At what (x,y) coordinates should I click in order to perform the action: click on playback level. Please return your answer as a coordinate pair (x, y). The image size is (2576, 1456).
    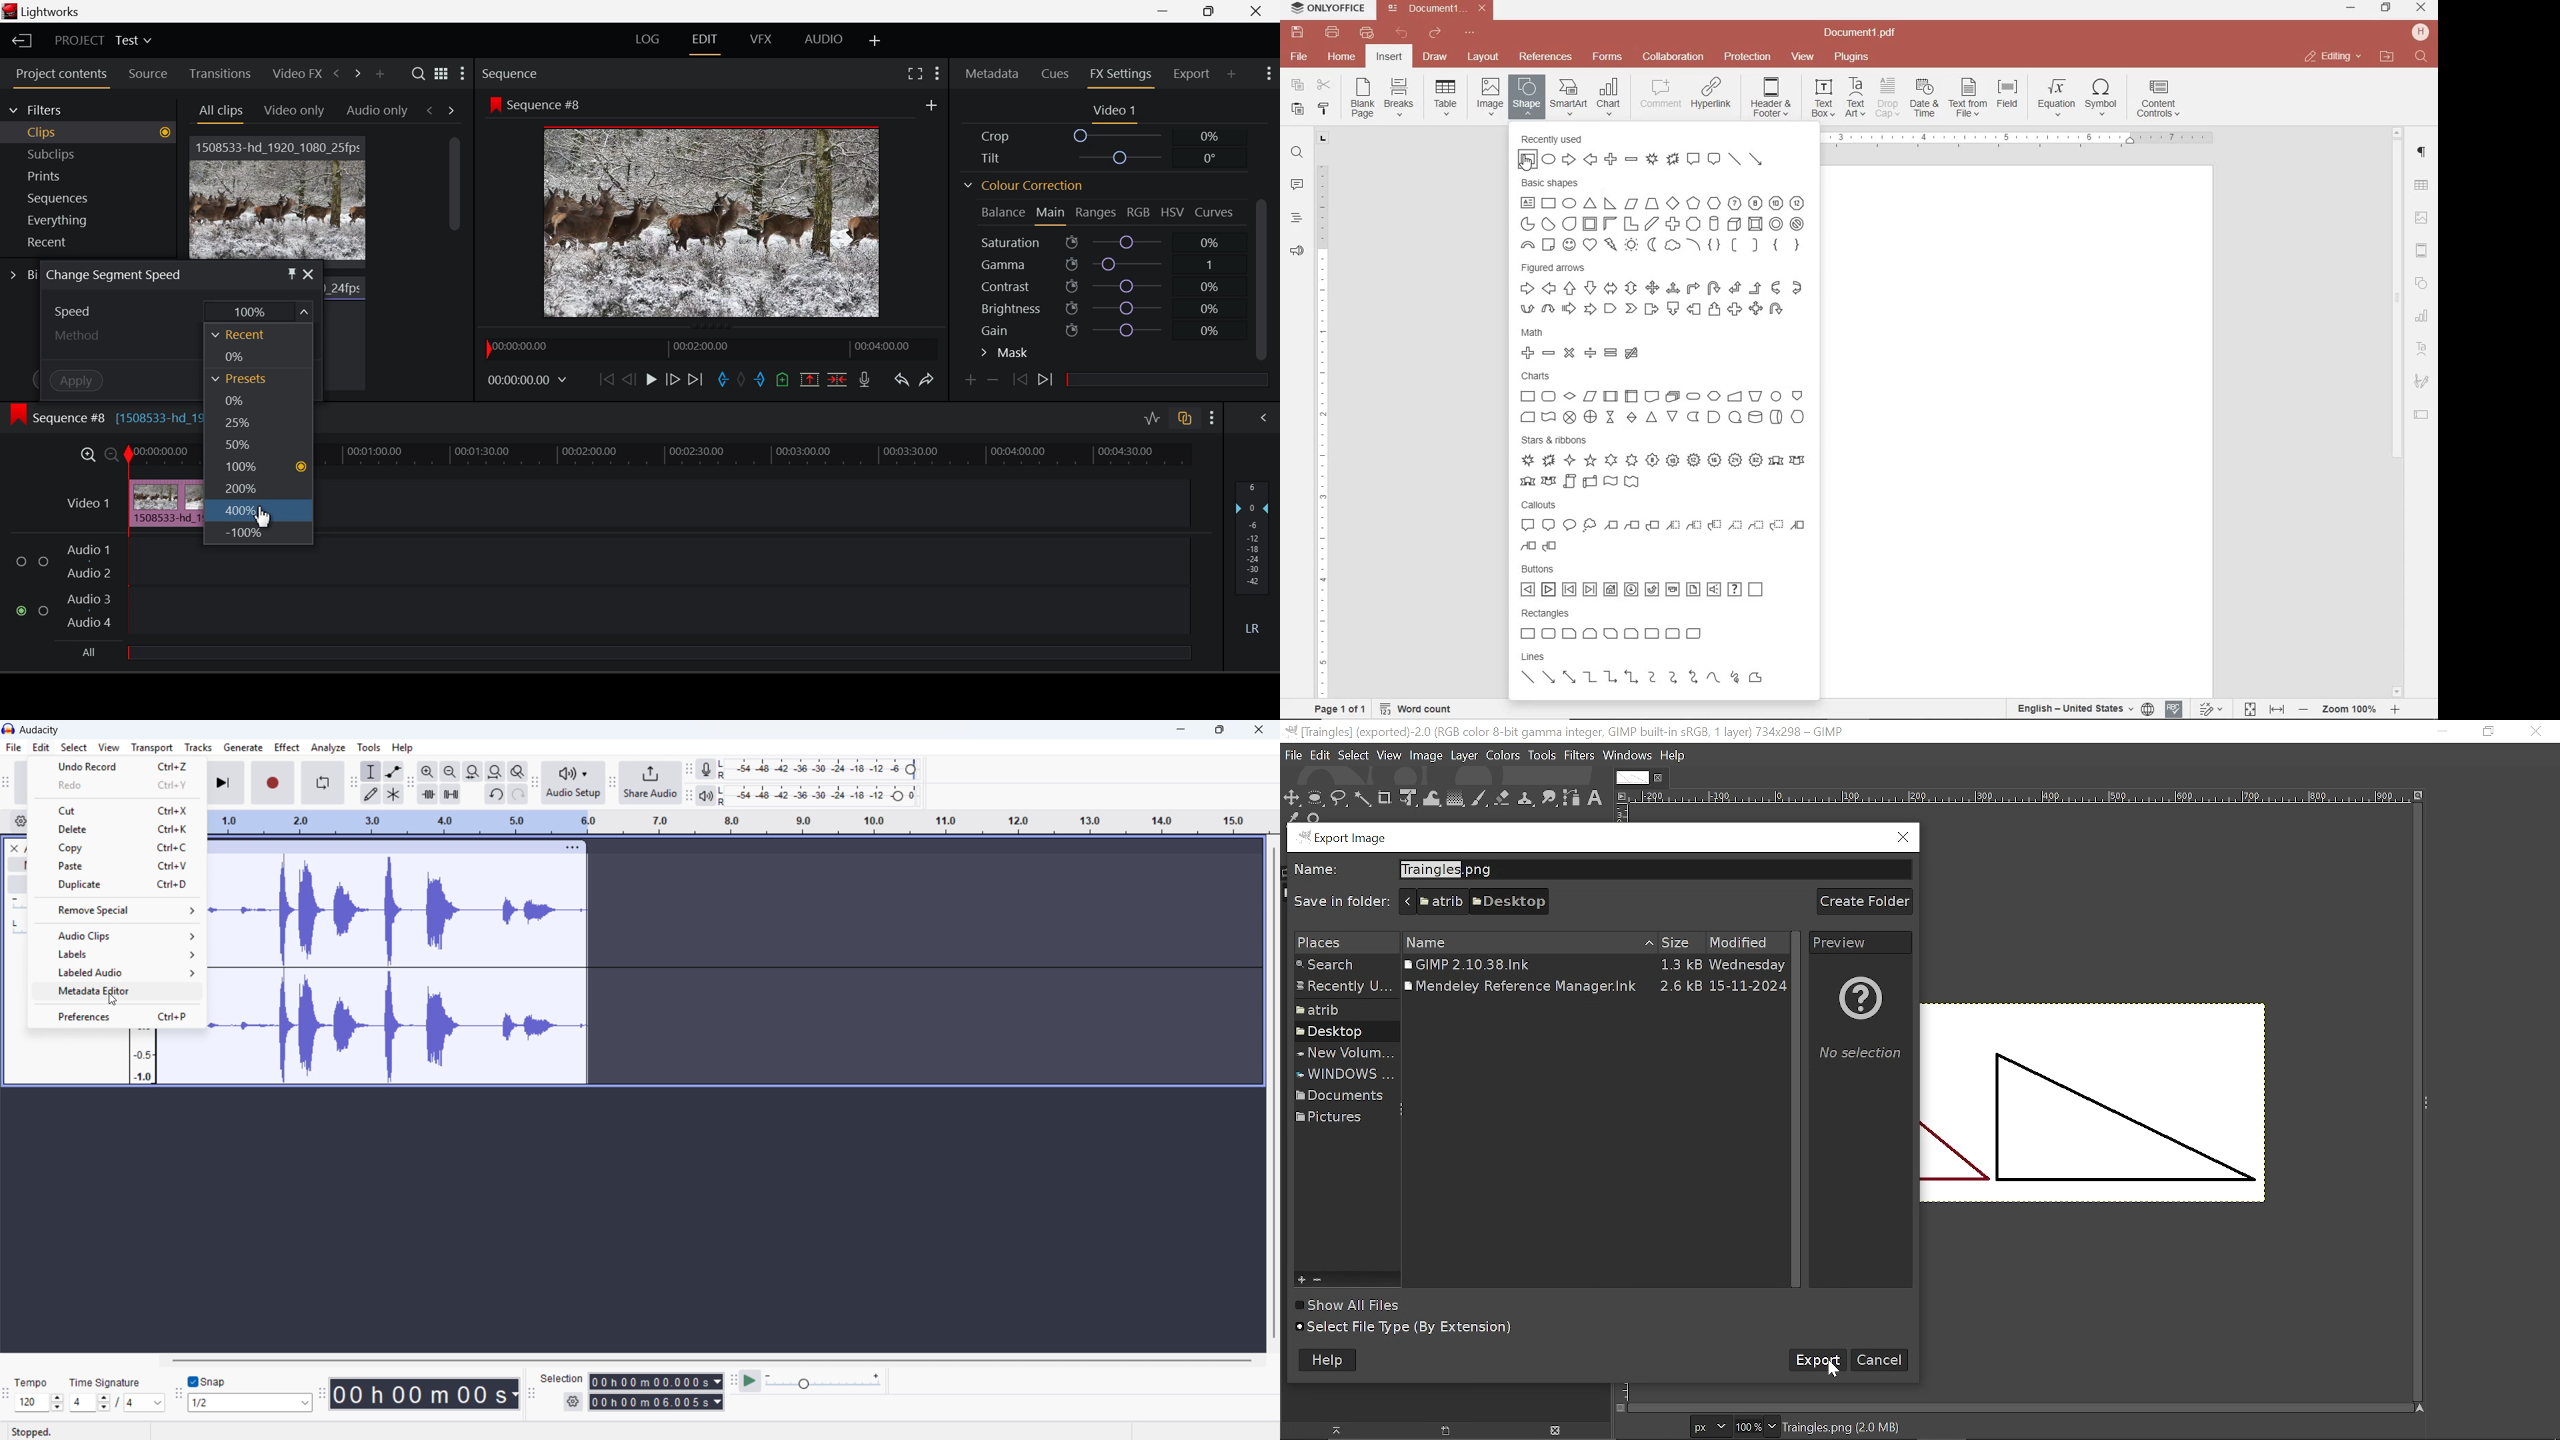
    Looking at the image, I should click on (821, 795).